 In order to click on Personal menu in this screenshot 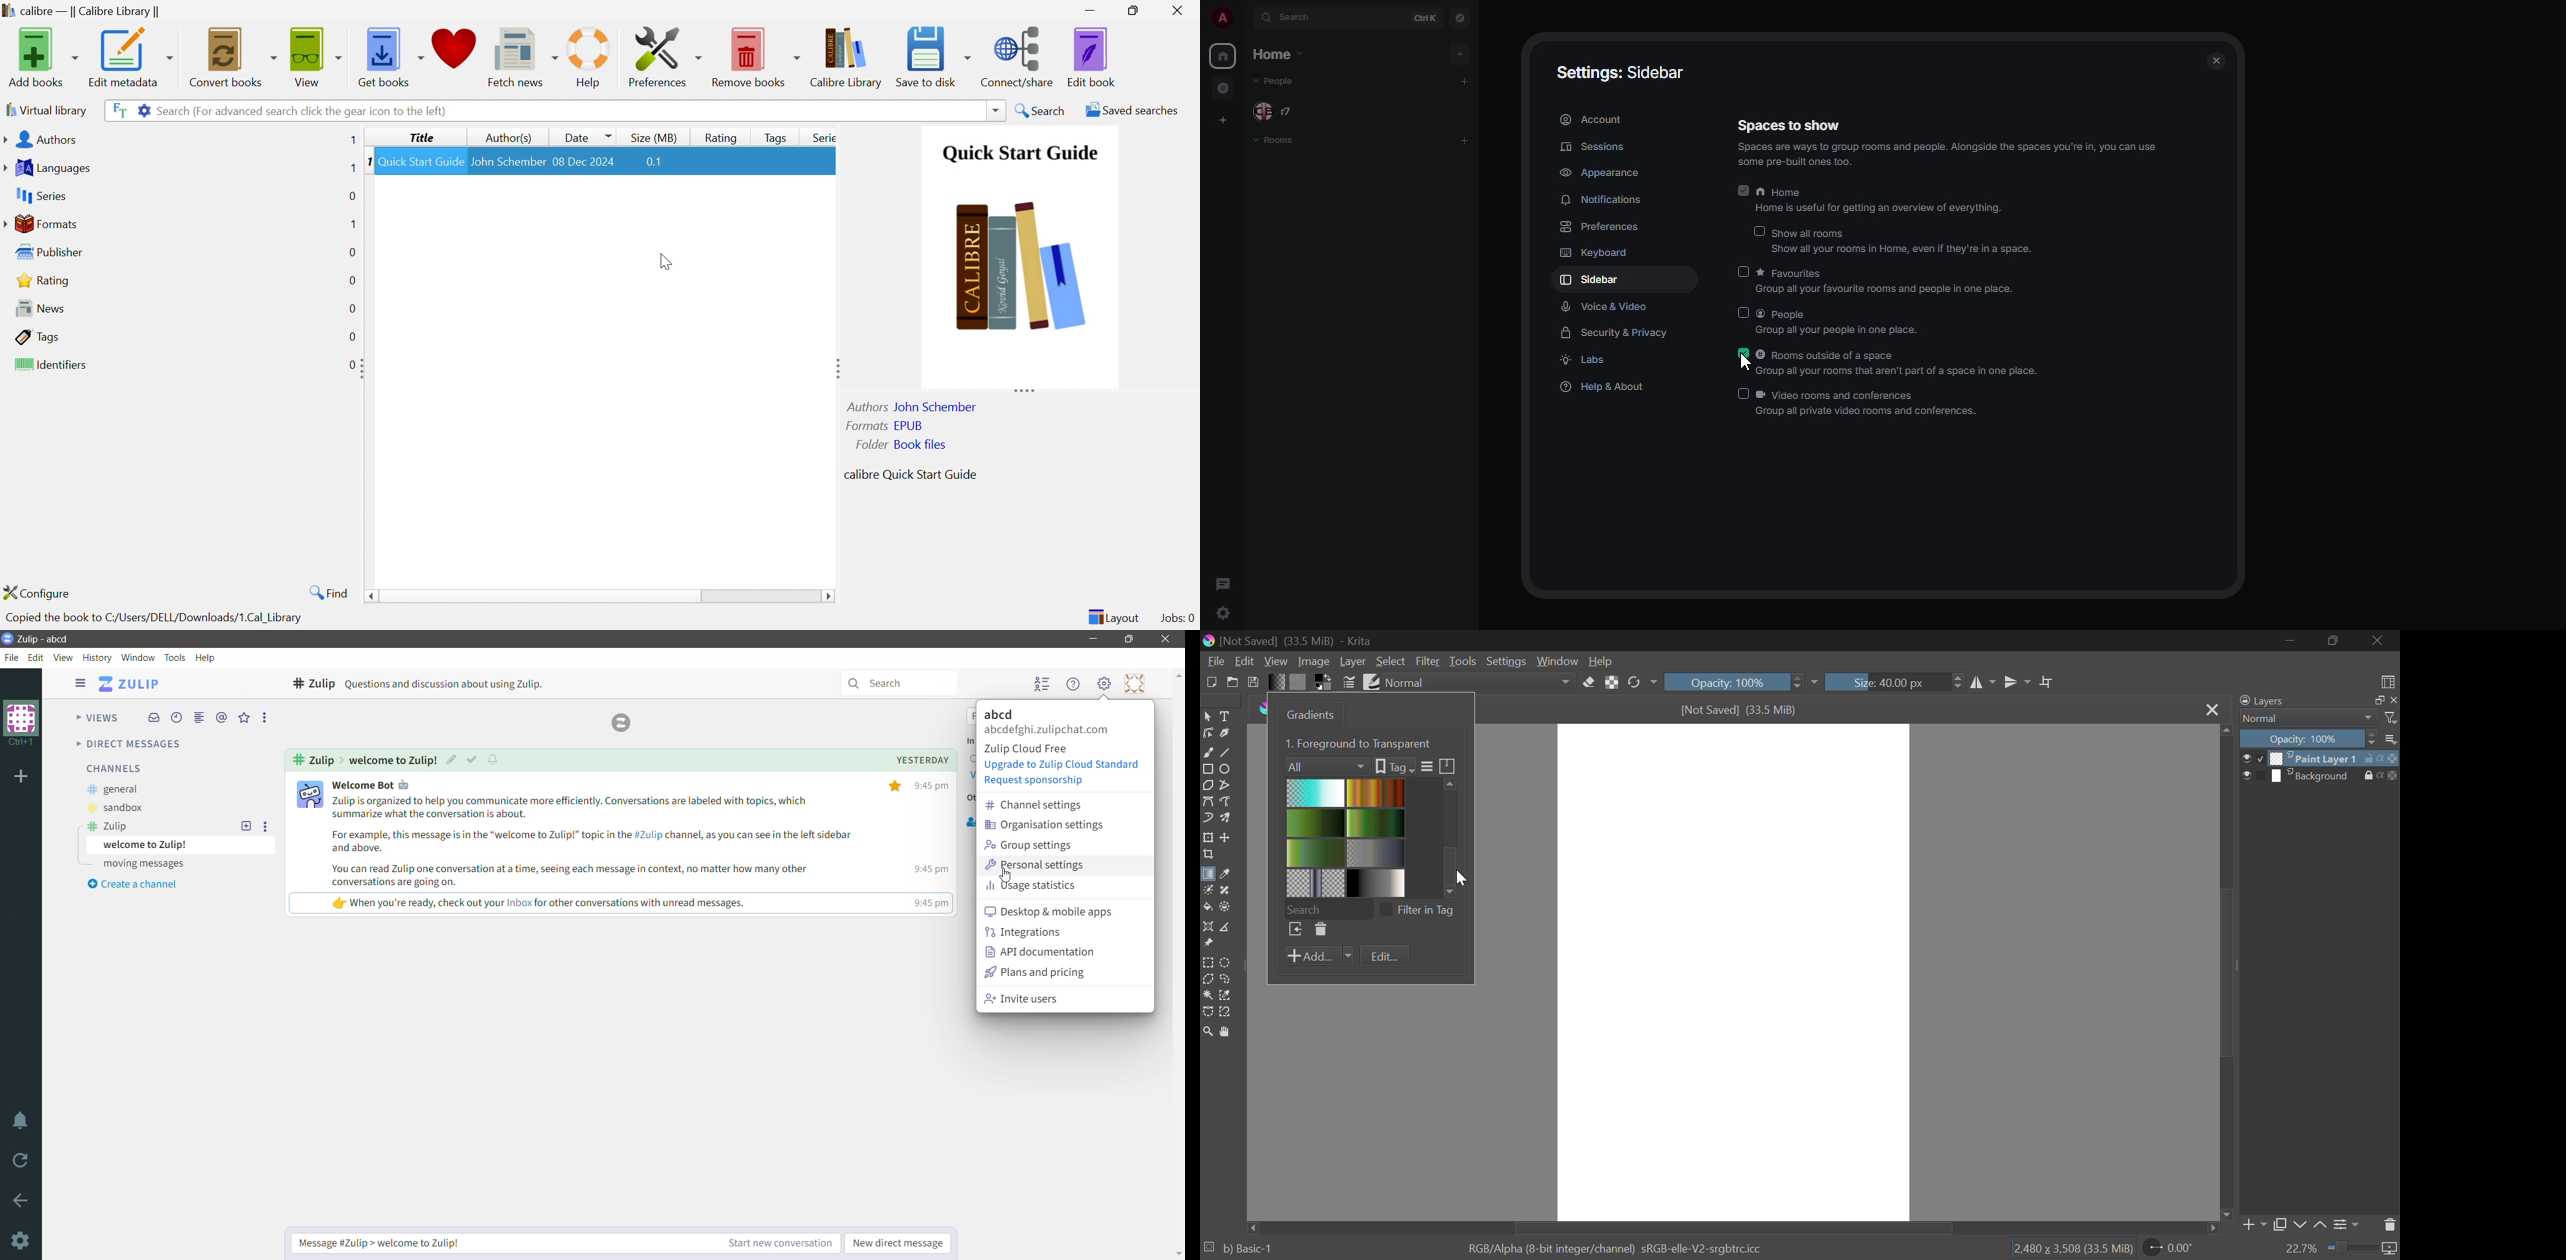, I will do `click(1136, 684)`.